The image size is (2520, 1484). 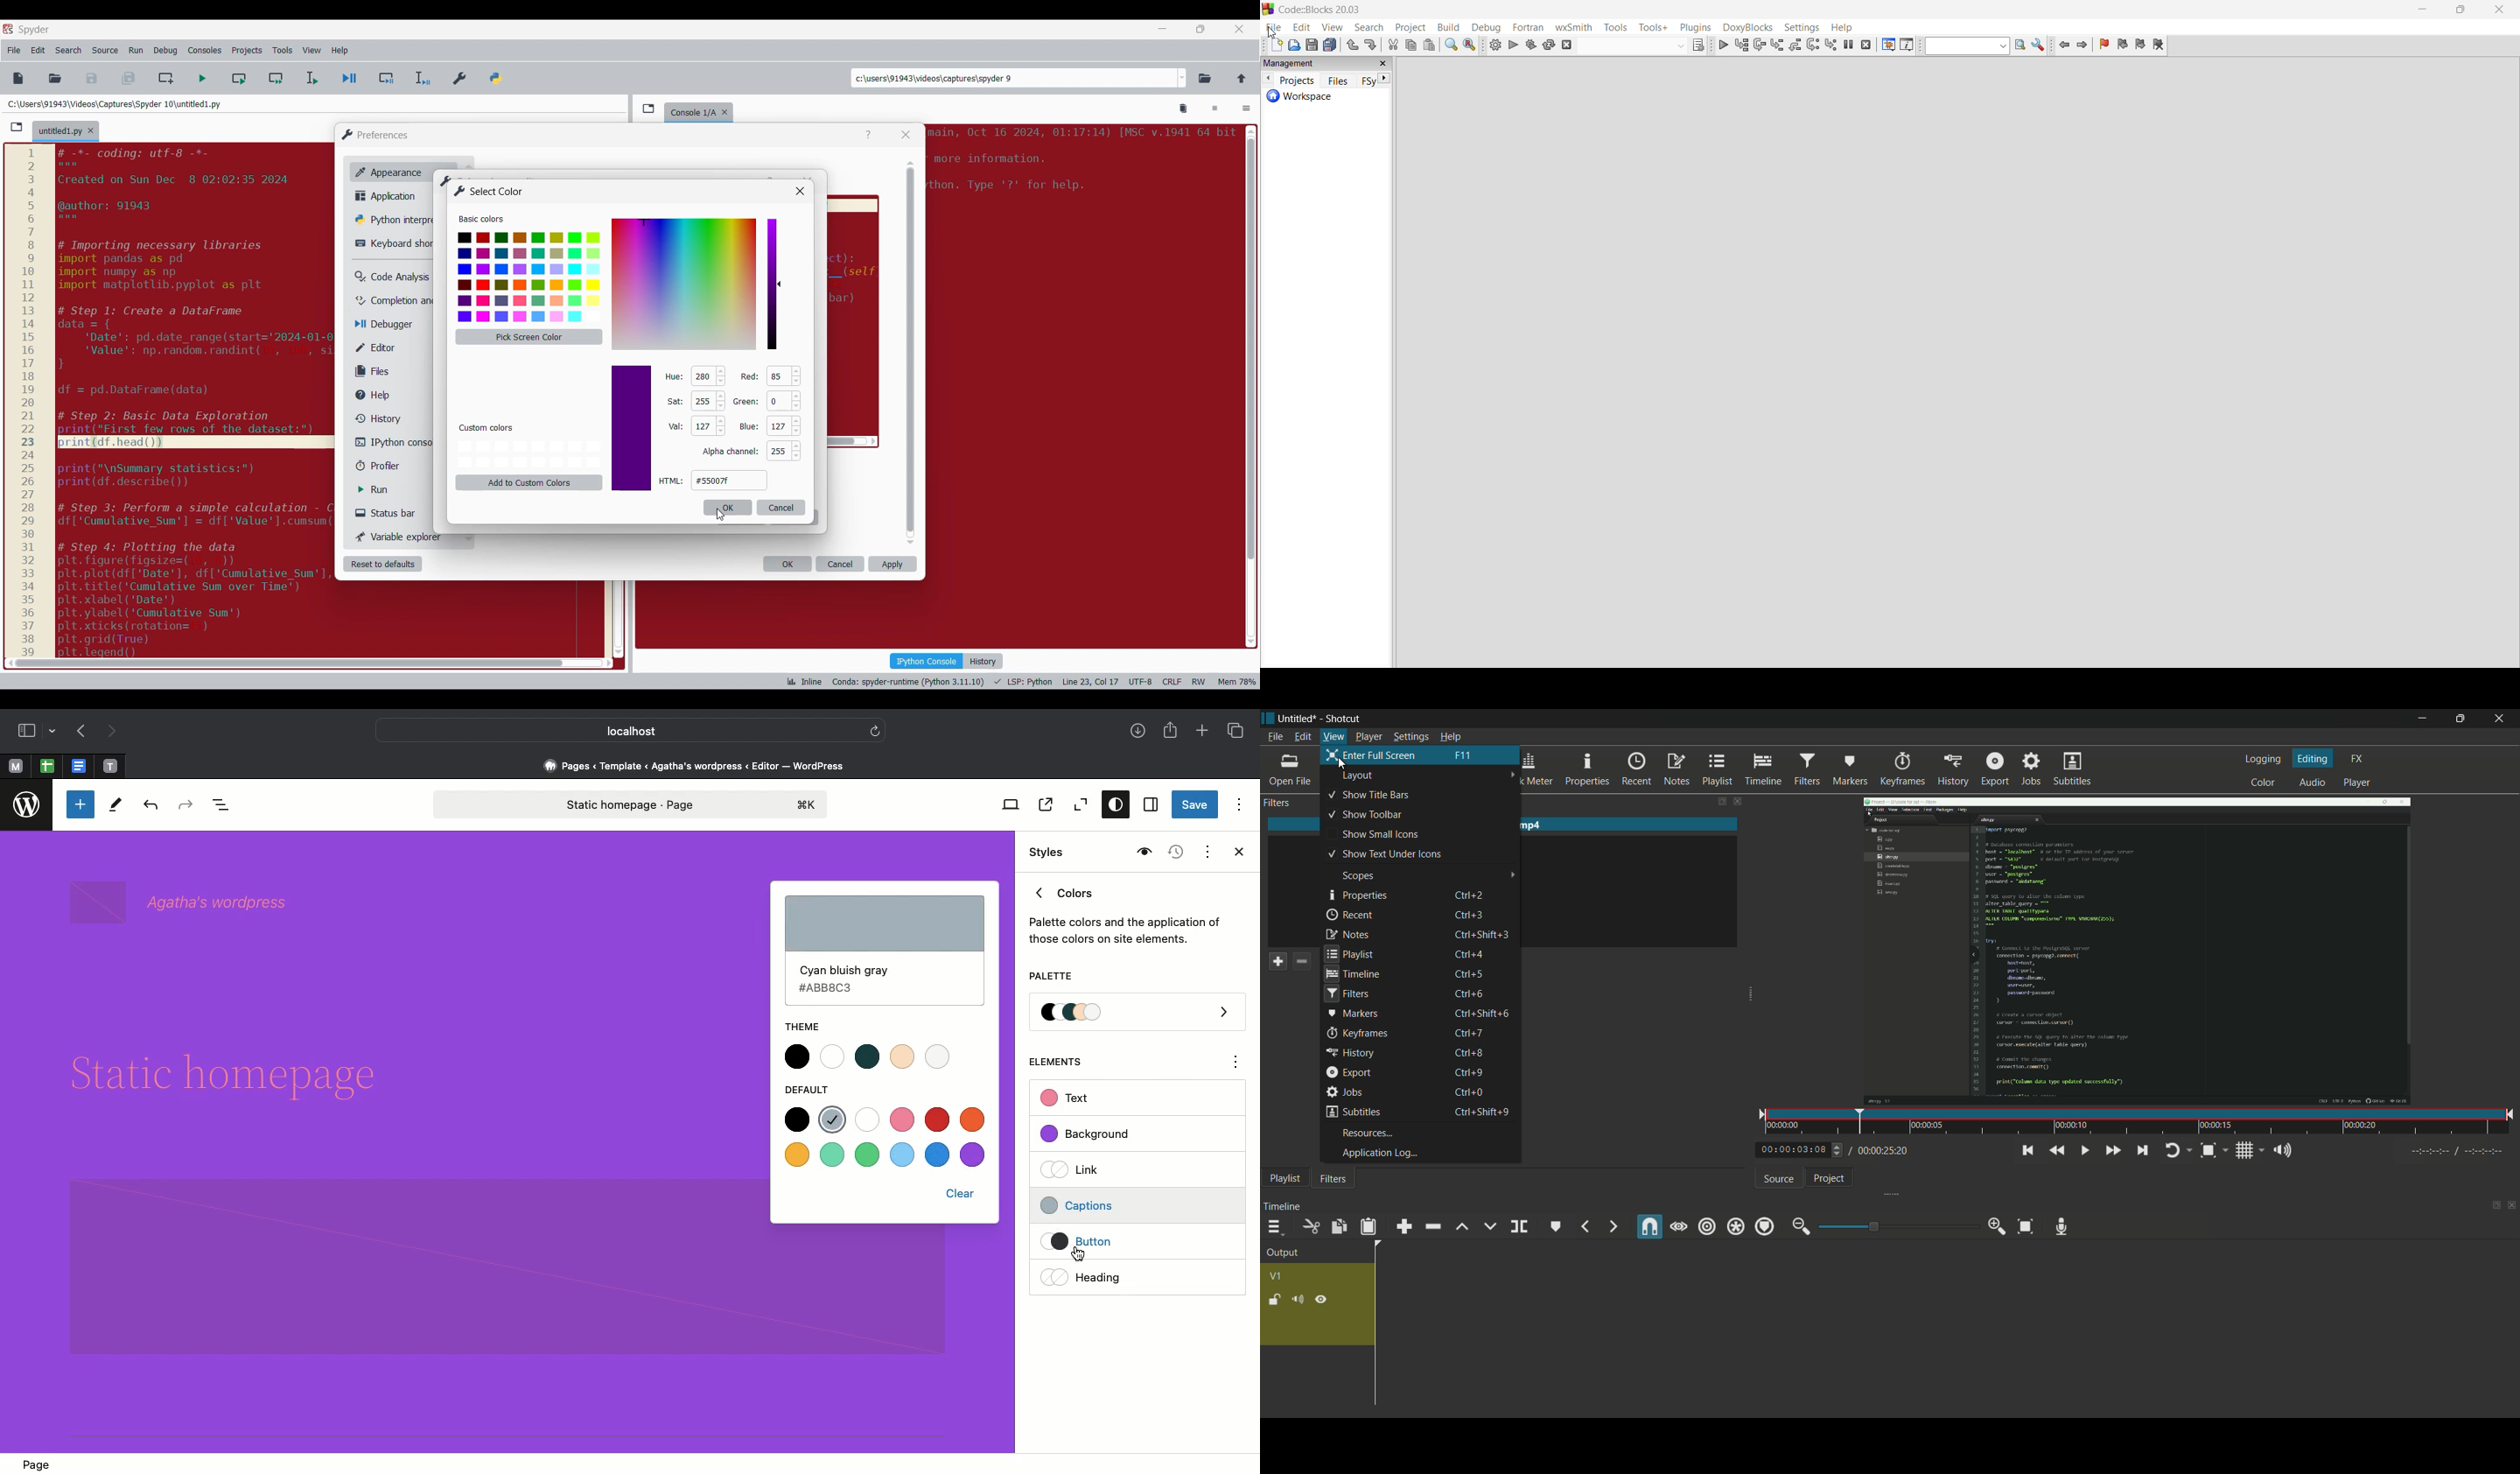 I want to click on Profiler, so click(x=390, y=466).